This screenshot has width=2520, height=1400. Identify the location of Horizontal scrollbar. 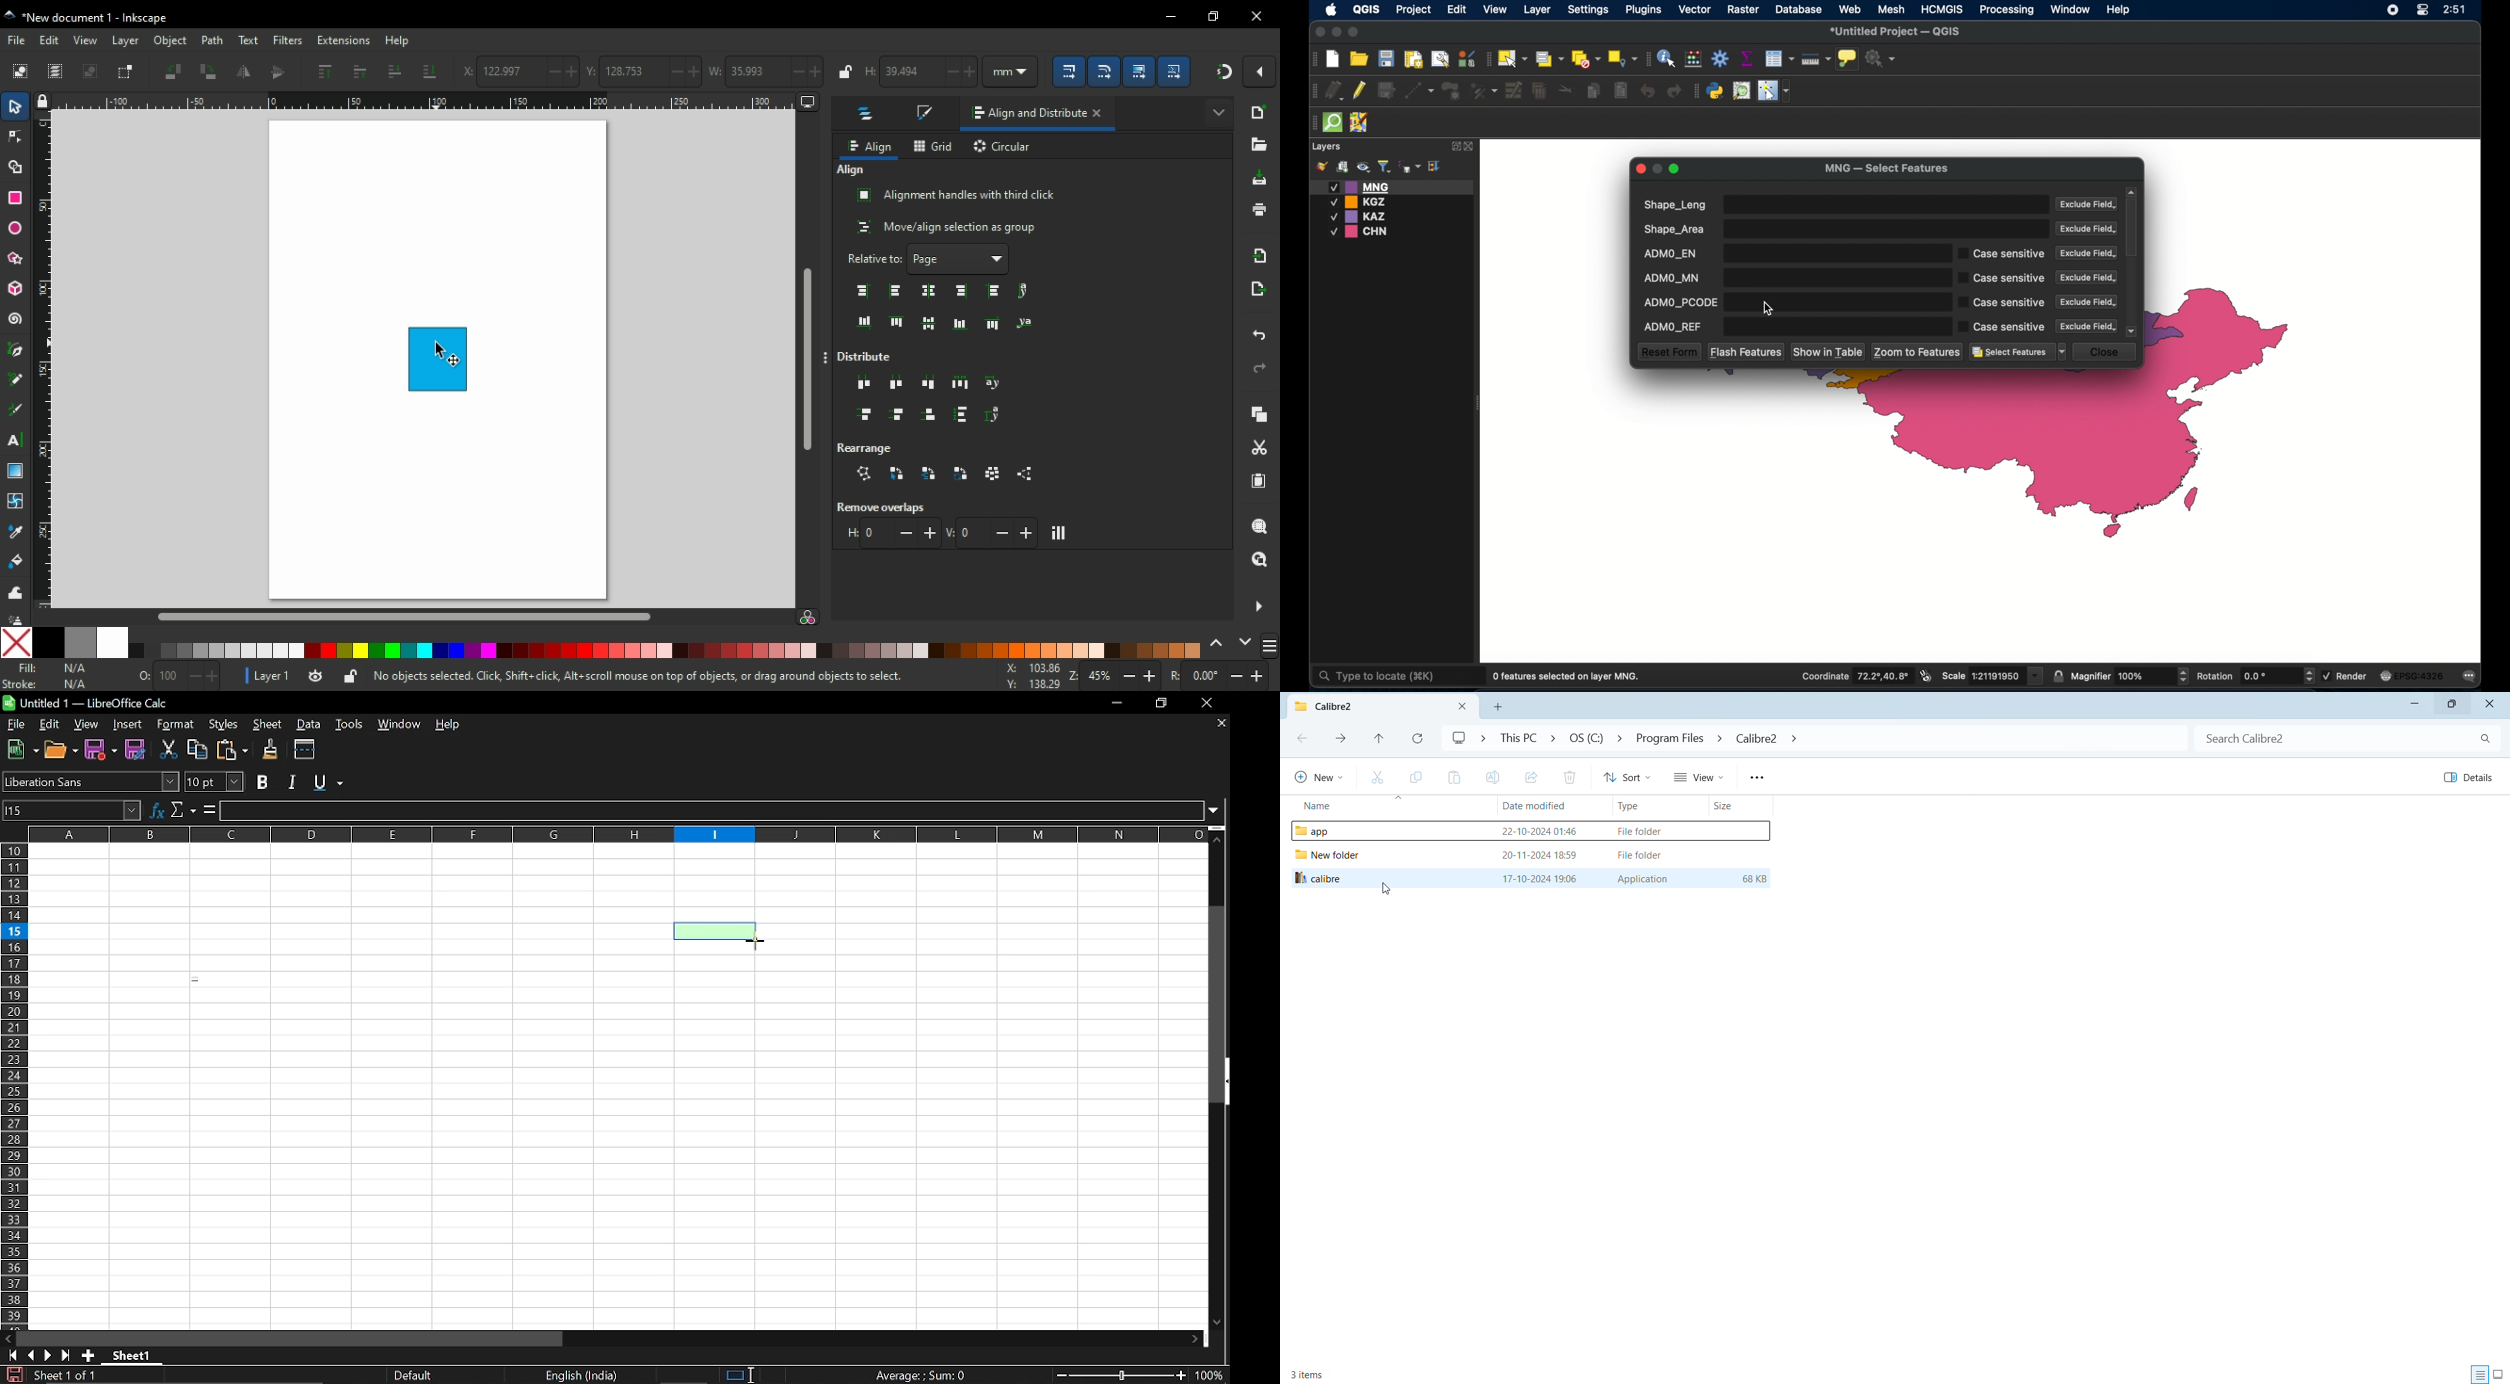
(294, 1338).